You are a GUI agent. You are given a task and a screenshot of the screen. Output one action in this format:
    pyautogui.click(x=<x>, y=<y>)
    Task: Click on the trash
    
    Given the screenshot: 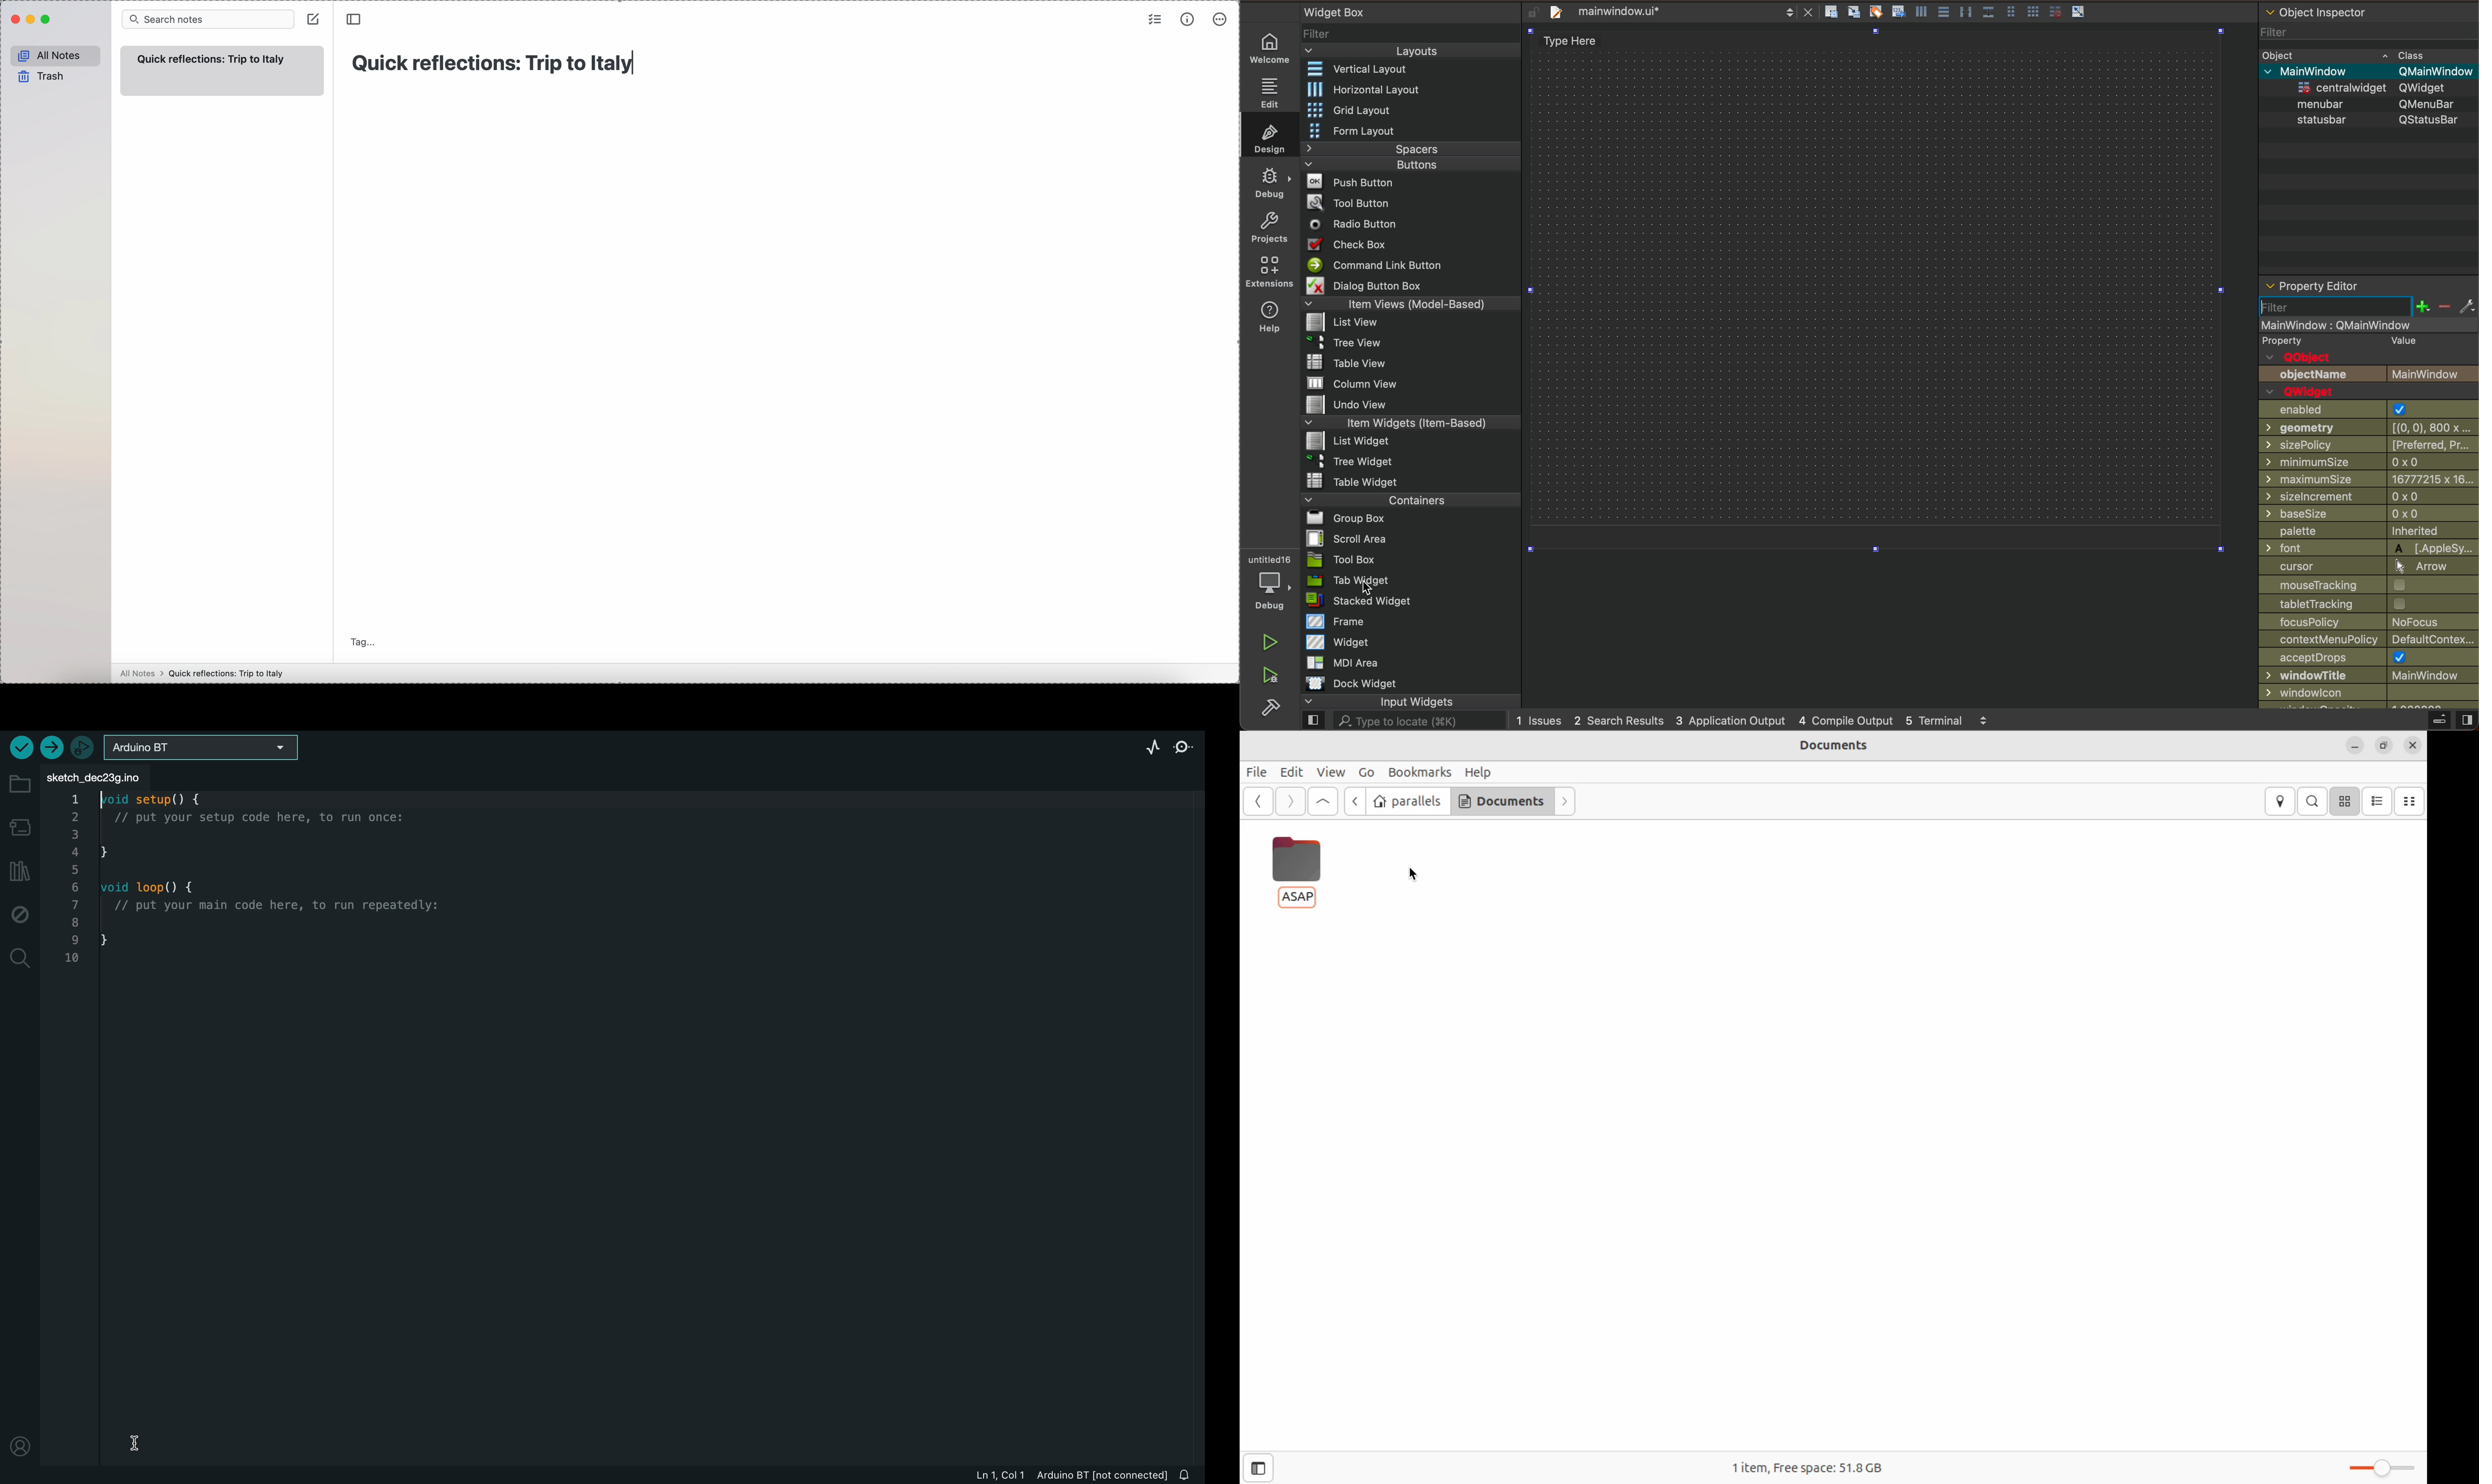 What is the action you would take?
    pyautogui.click(x=39, y=77)
    